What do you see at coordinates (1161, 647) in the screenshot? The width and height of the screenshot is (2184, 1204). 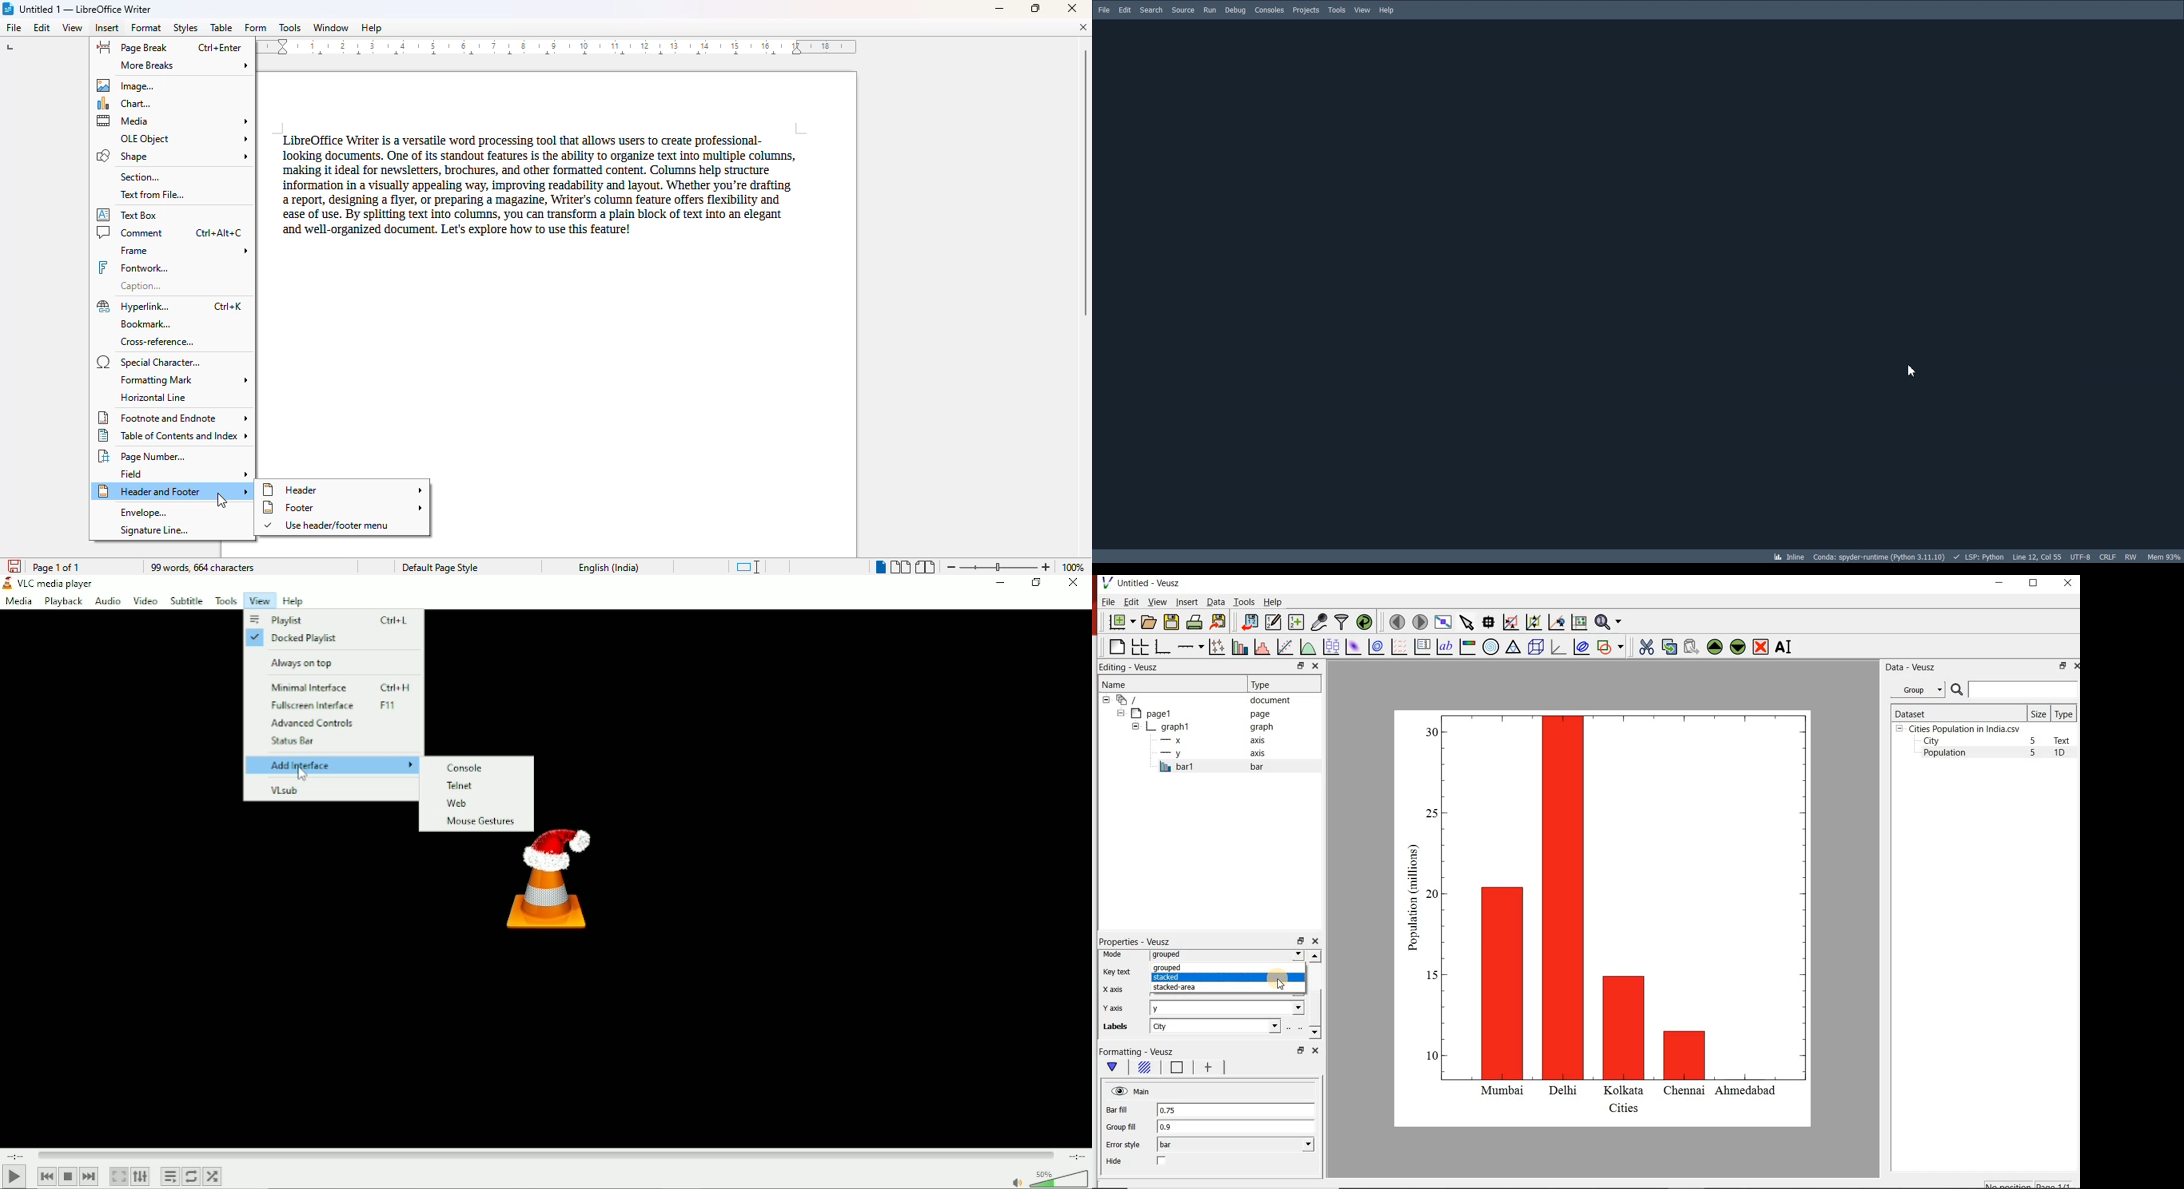 I see `base graph` at bounding box center [1161, 647].